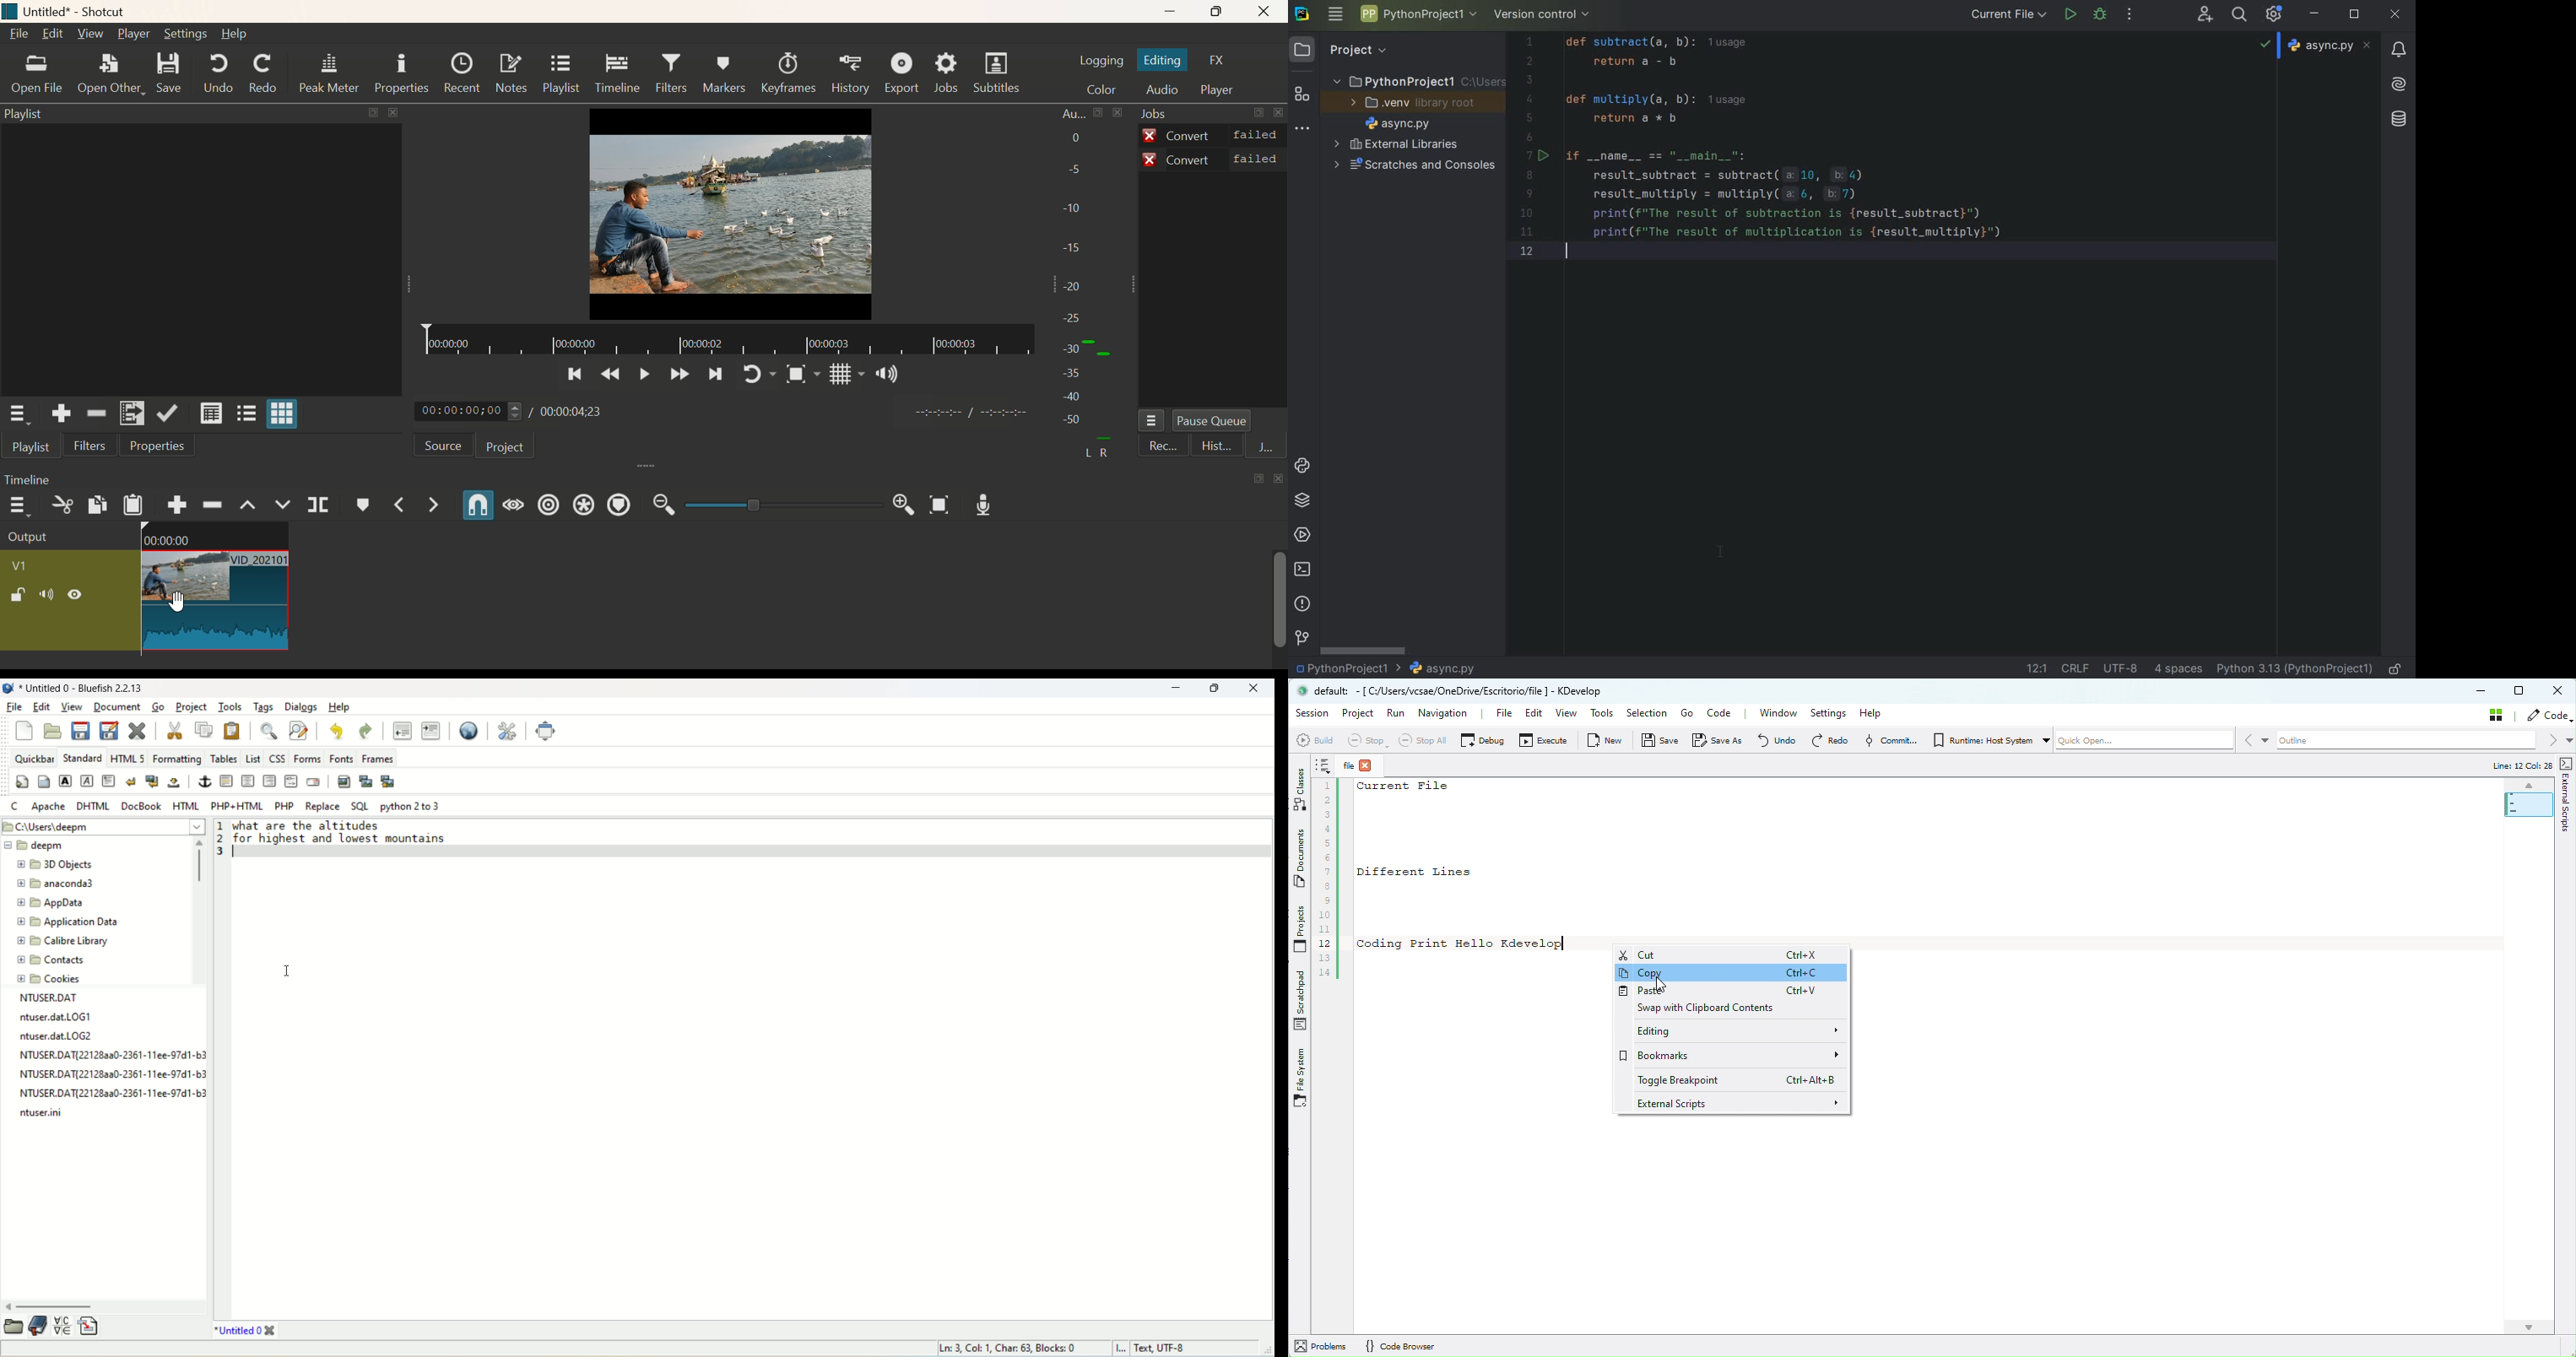 The height and width of the screenshot is (1372, 2576). I want to click on codes, so click(1858, 162).